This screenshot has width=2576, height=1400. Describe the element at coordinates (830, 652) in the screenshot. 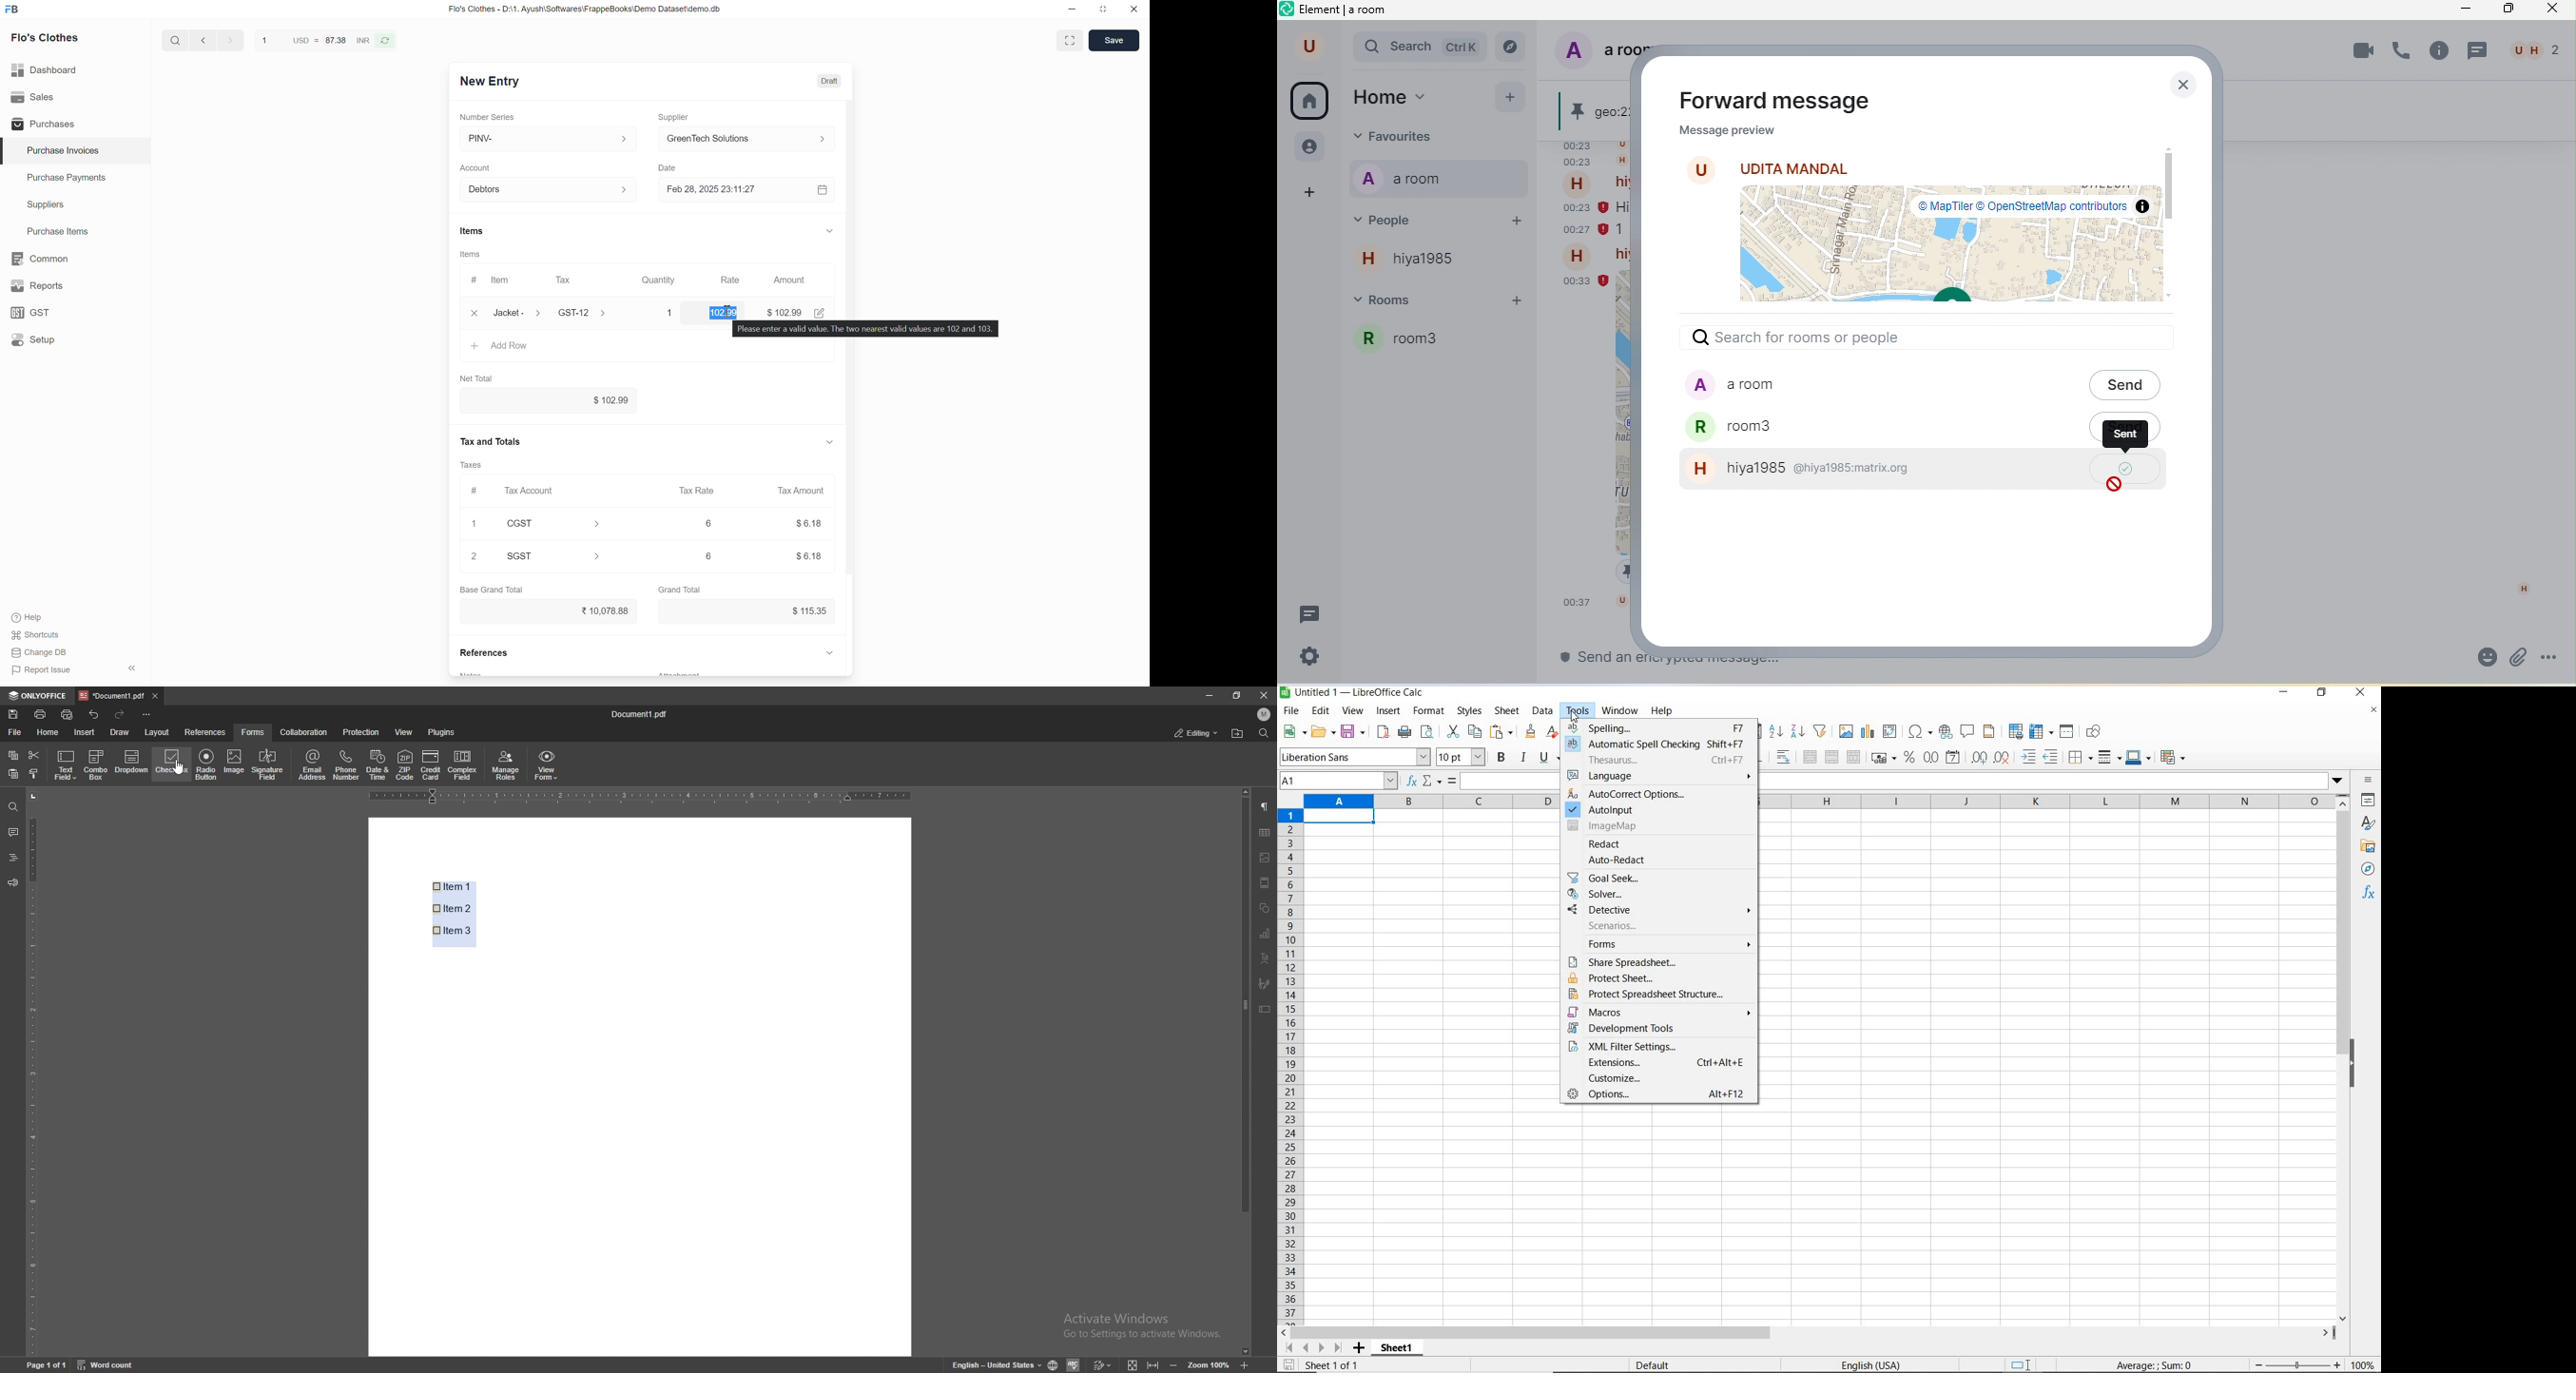

I see `Collapse` at that location.